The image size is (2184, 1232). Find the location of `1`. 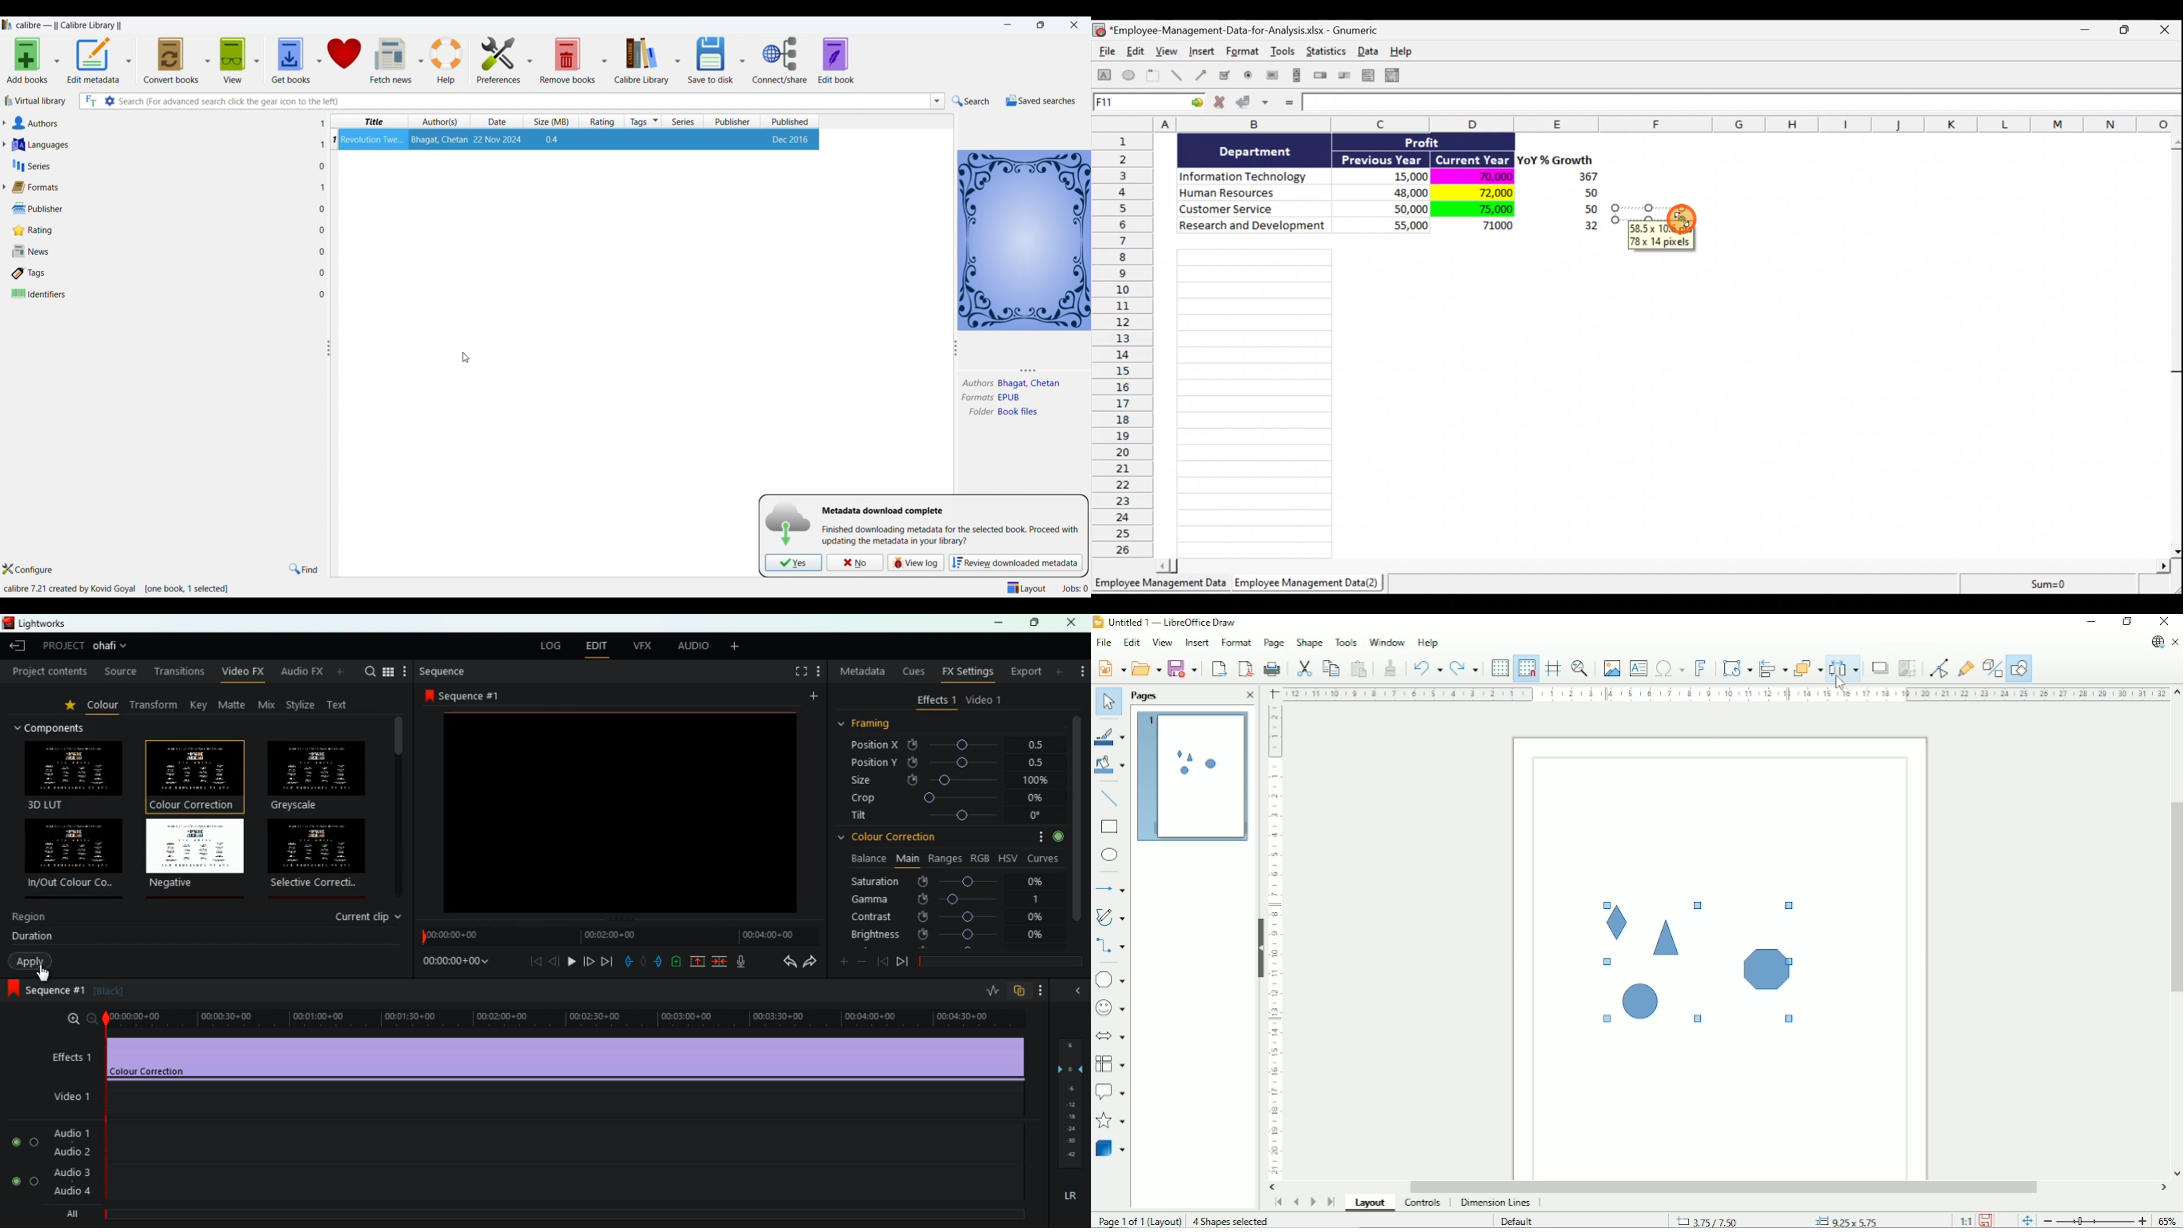

1 is located at coordinates (322, 145).